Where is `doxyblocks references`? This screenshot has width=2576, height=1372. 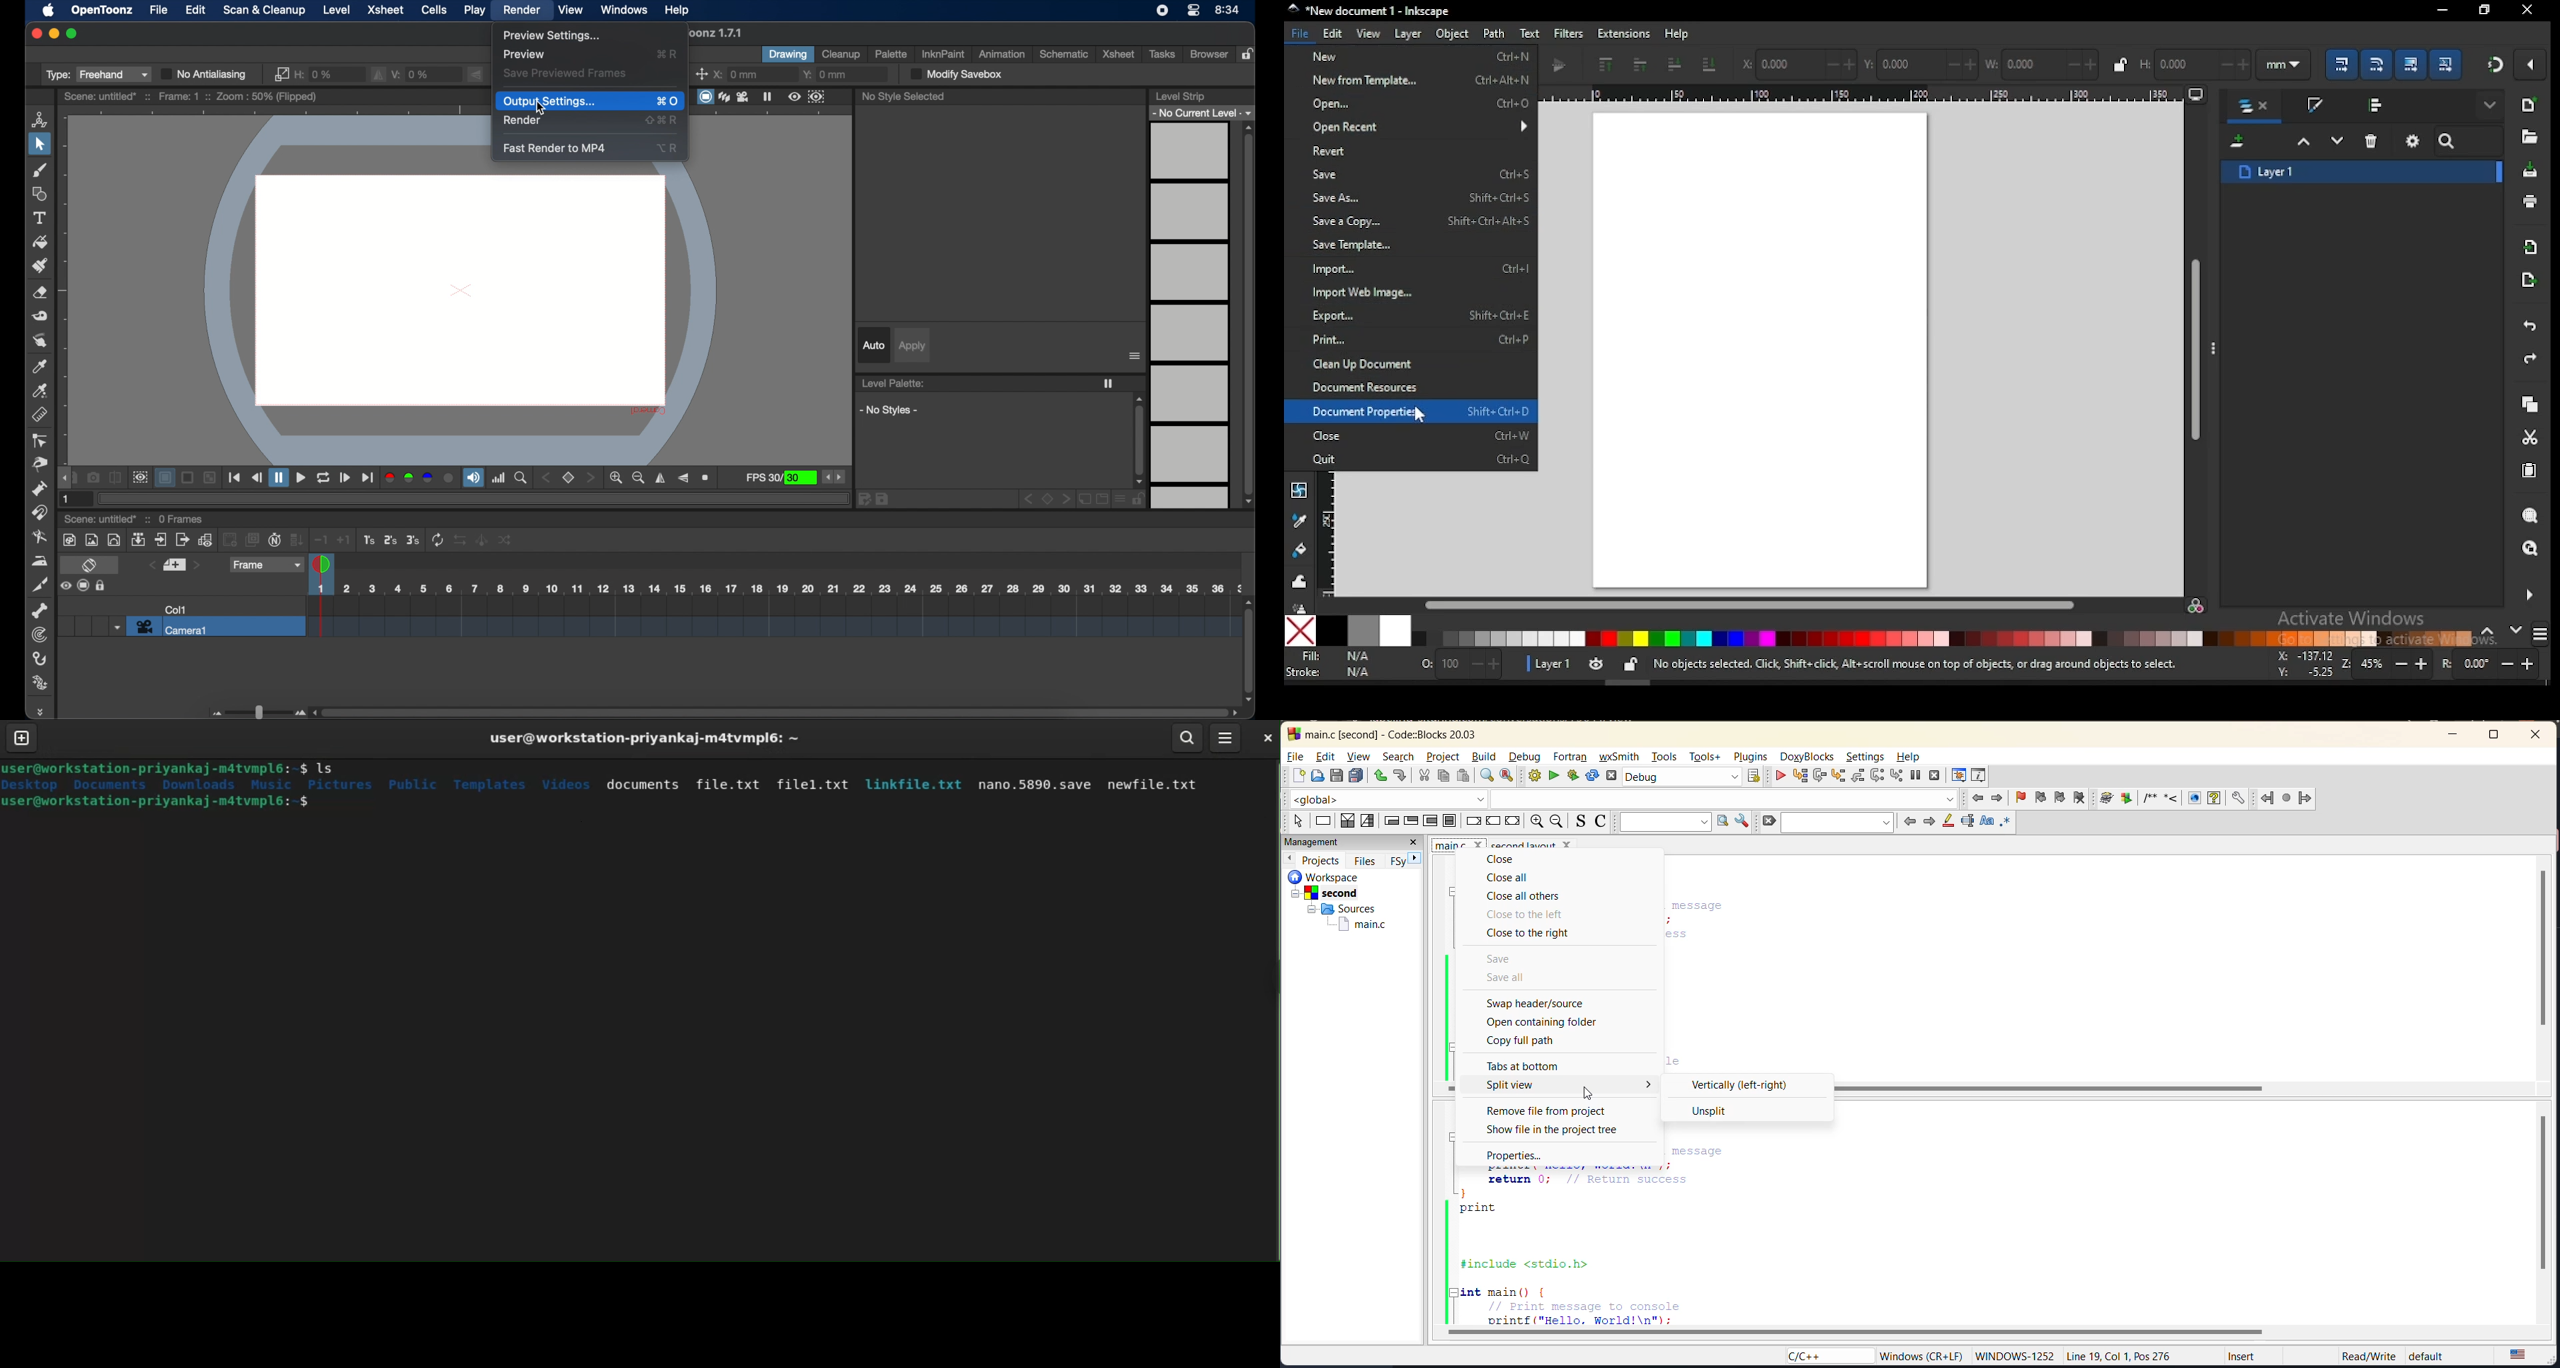 doxyblocks references is located at coordinates (2171, 799).